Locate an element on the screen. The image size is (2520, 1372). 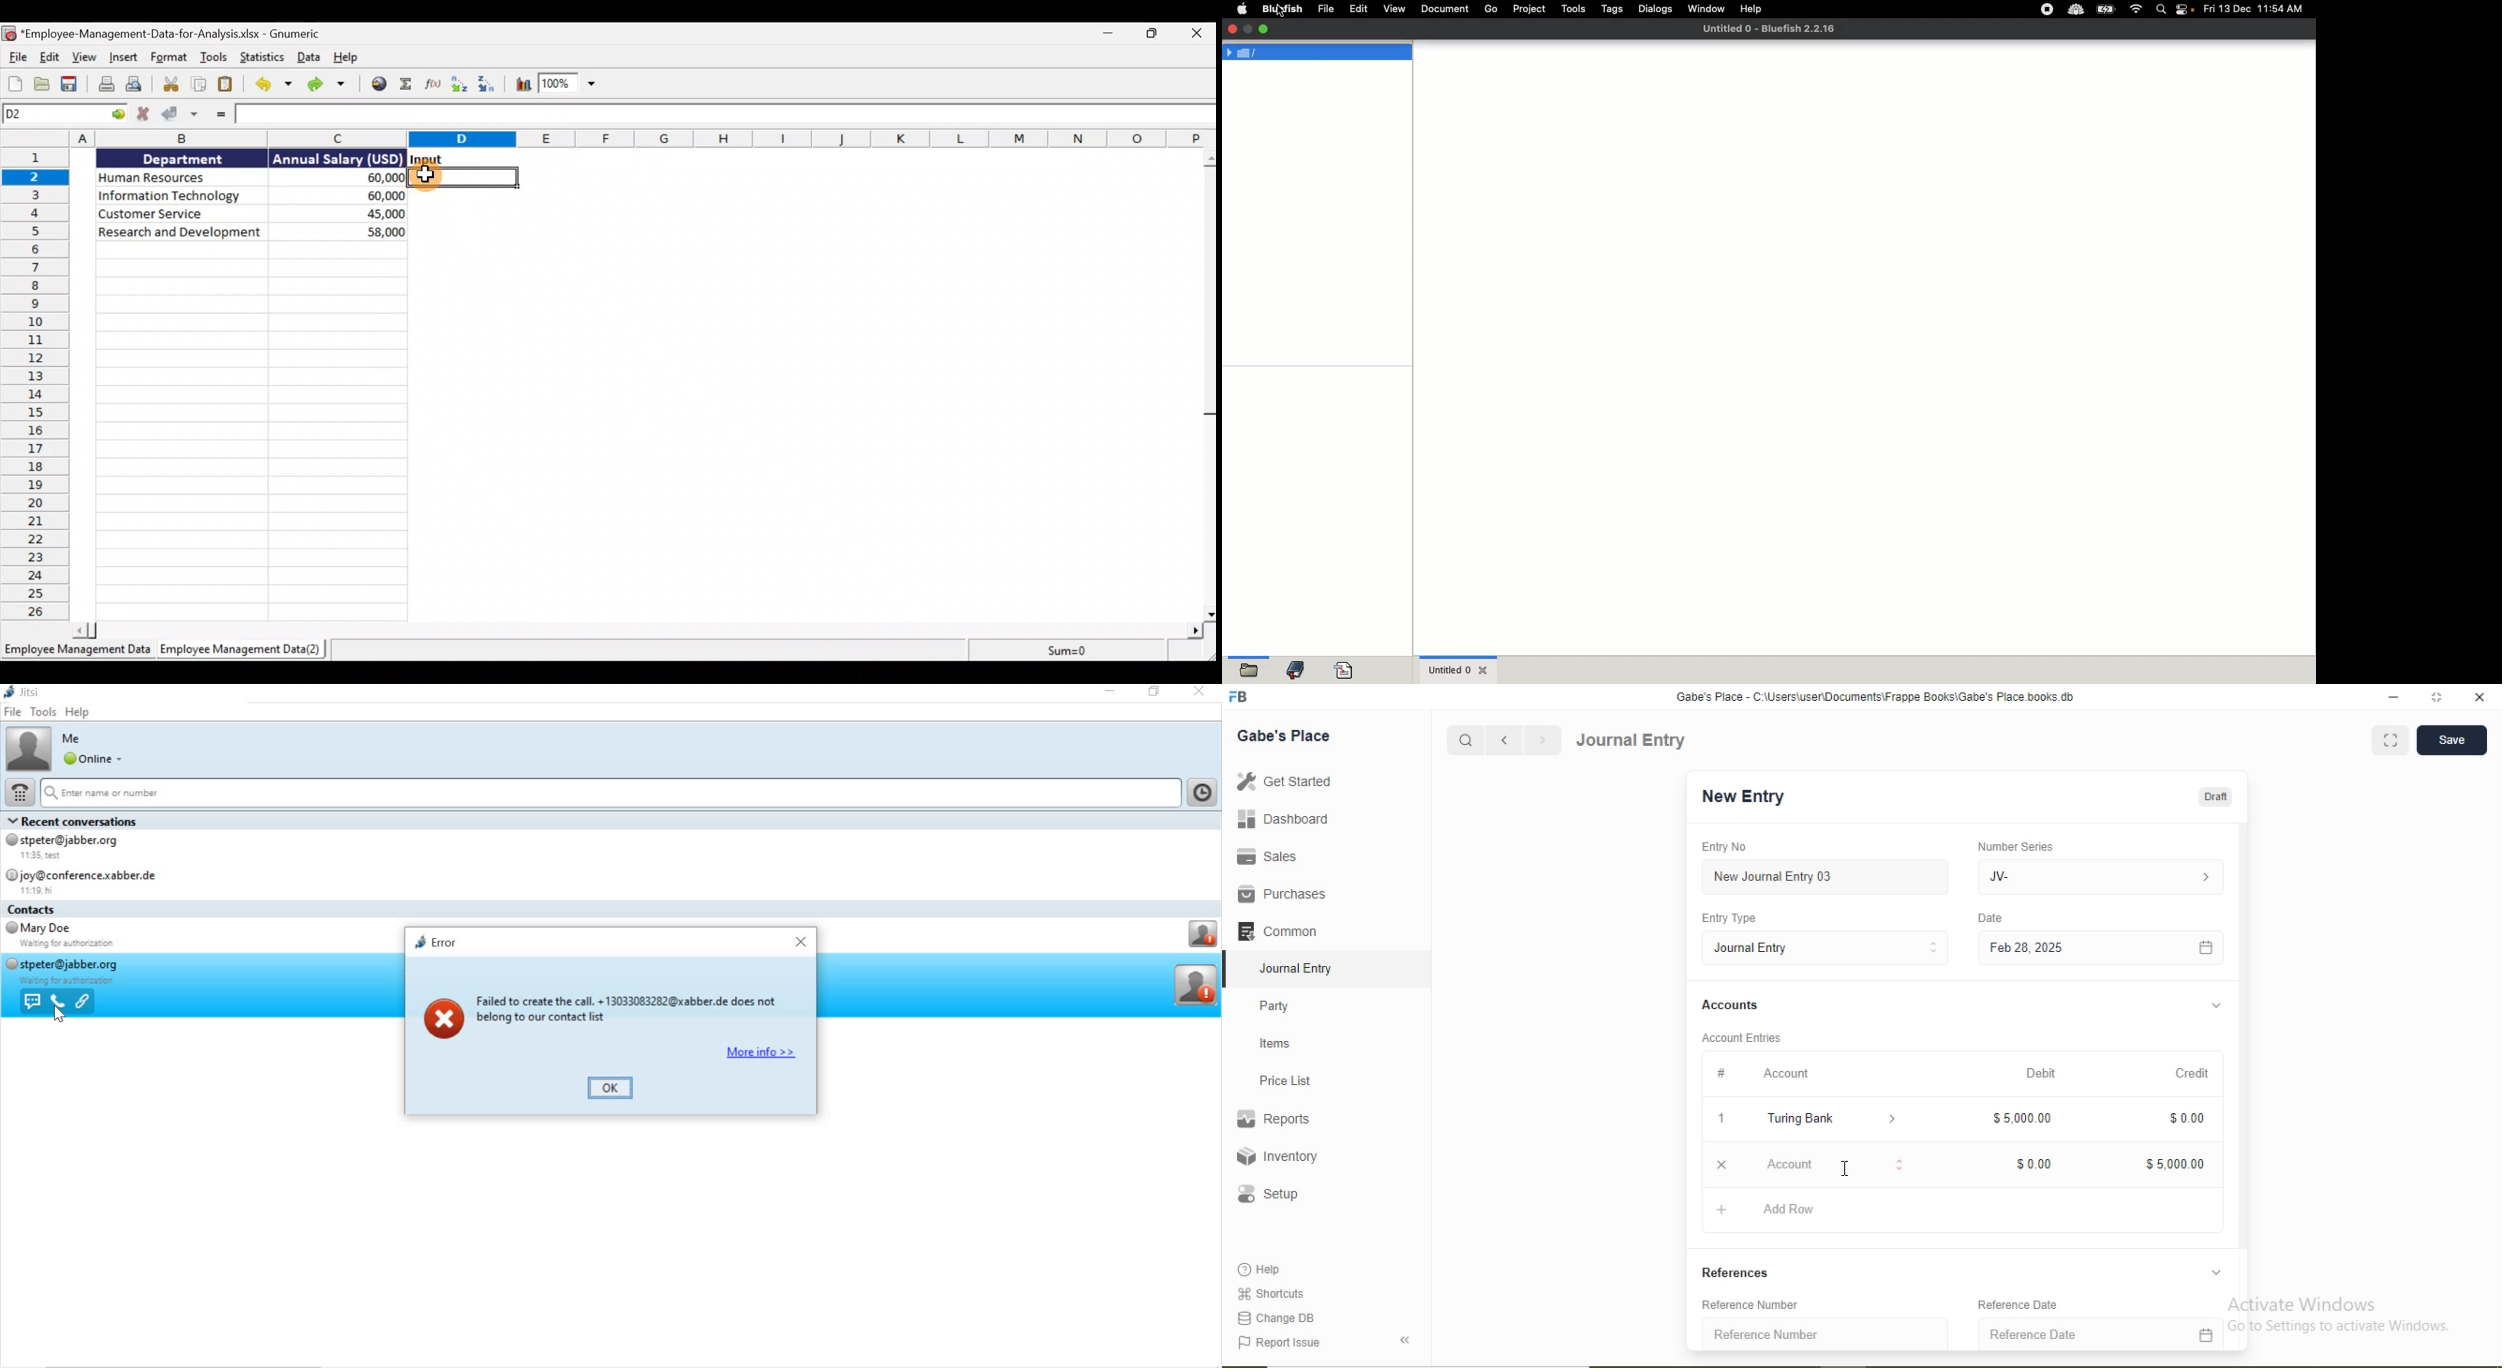
New Journal Entry 03 is located at coordinates (1774, 877).